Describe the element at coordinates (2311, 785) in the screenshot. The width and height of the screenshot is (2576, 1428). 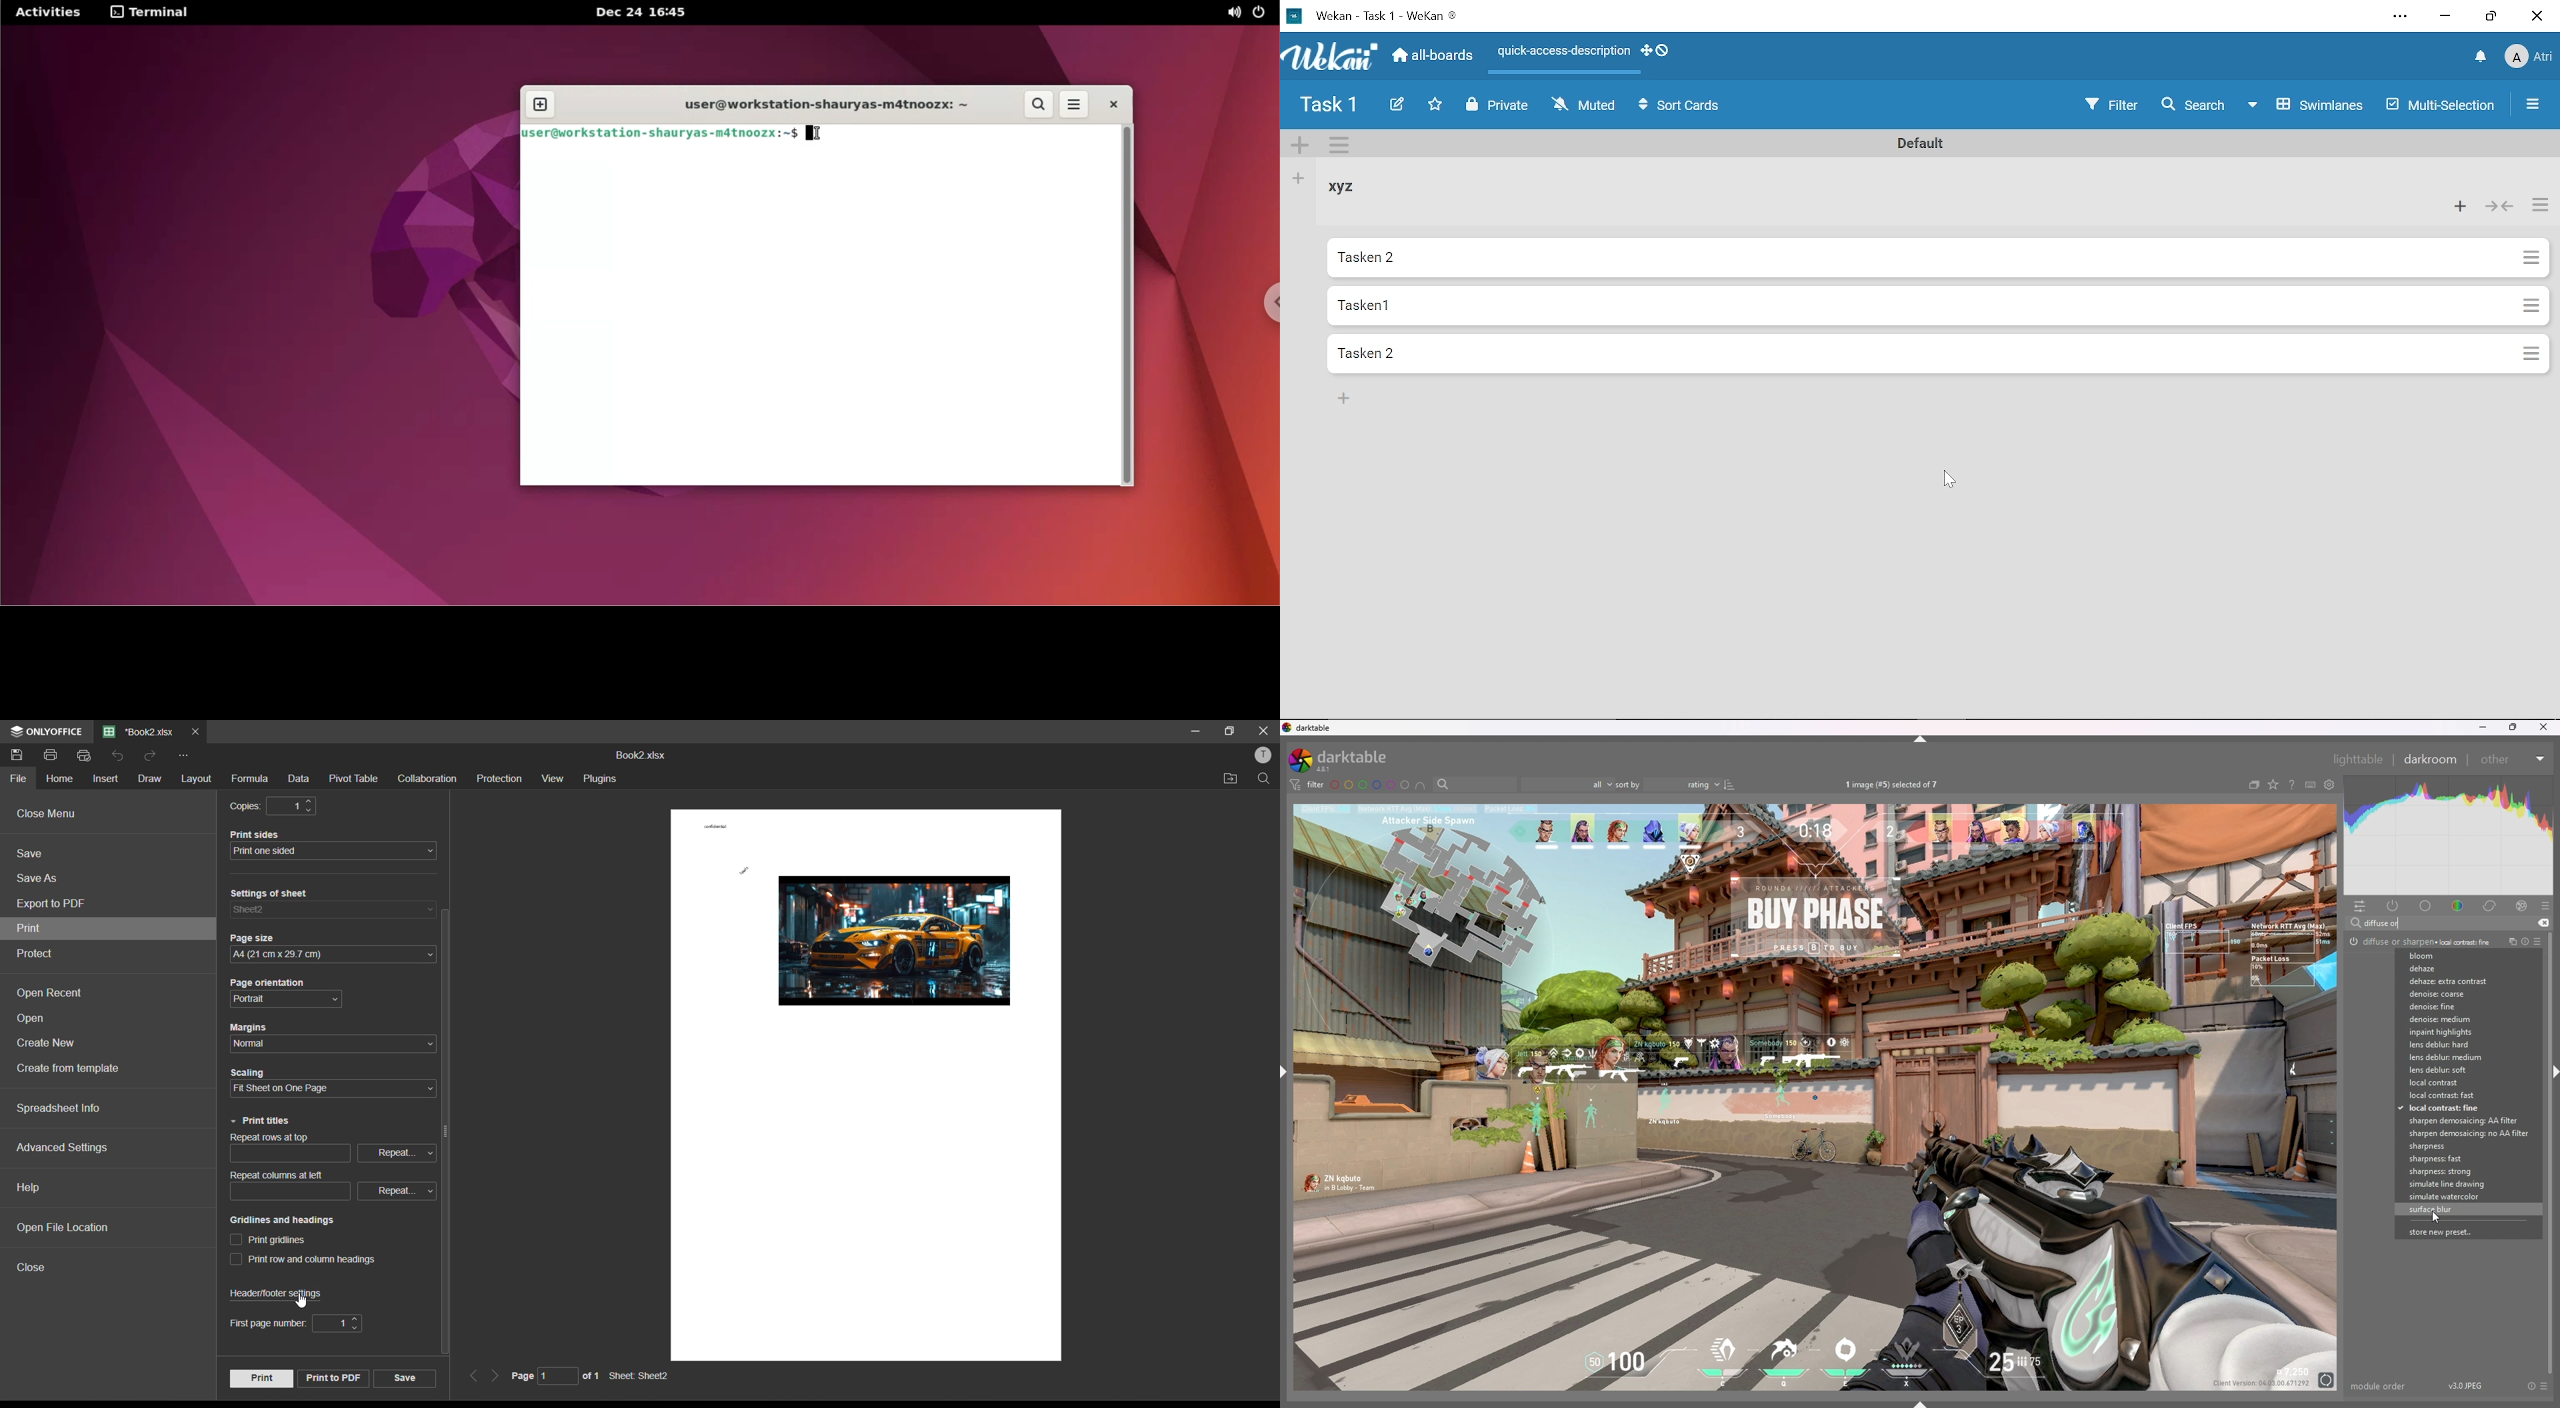
I see `keyboard shortcuts` at that location.